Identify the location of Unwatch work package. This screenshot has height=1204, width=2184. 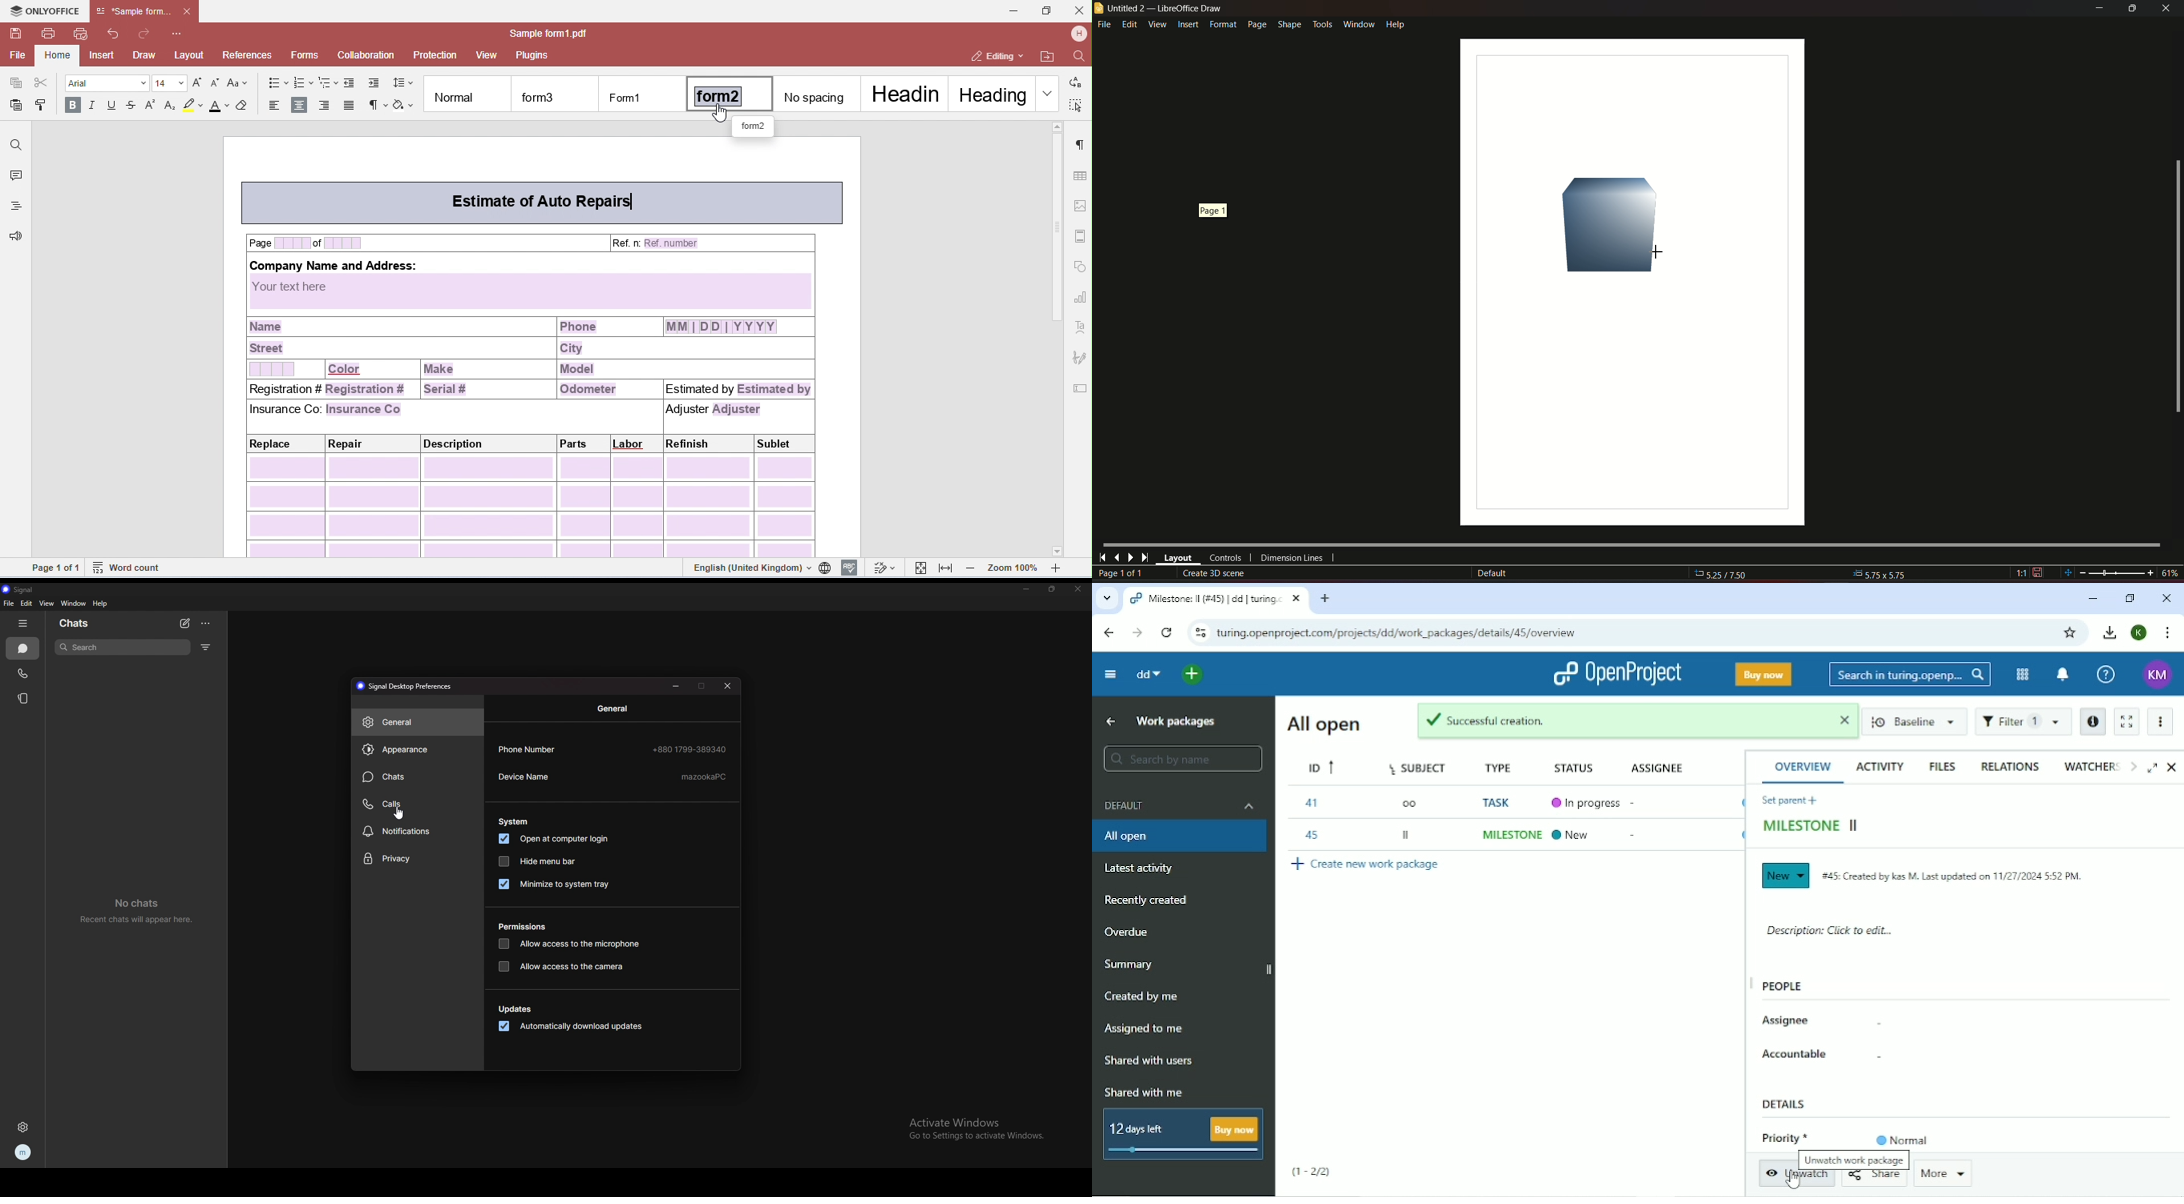
(1852, 1160).